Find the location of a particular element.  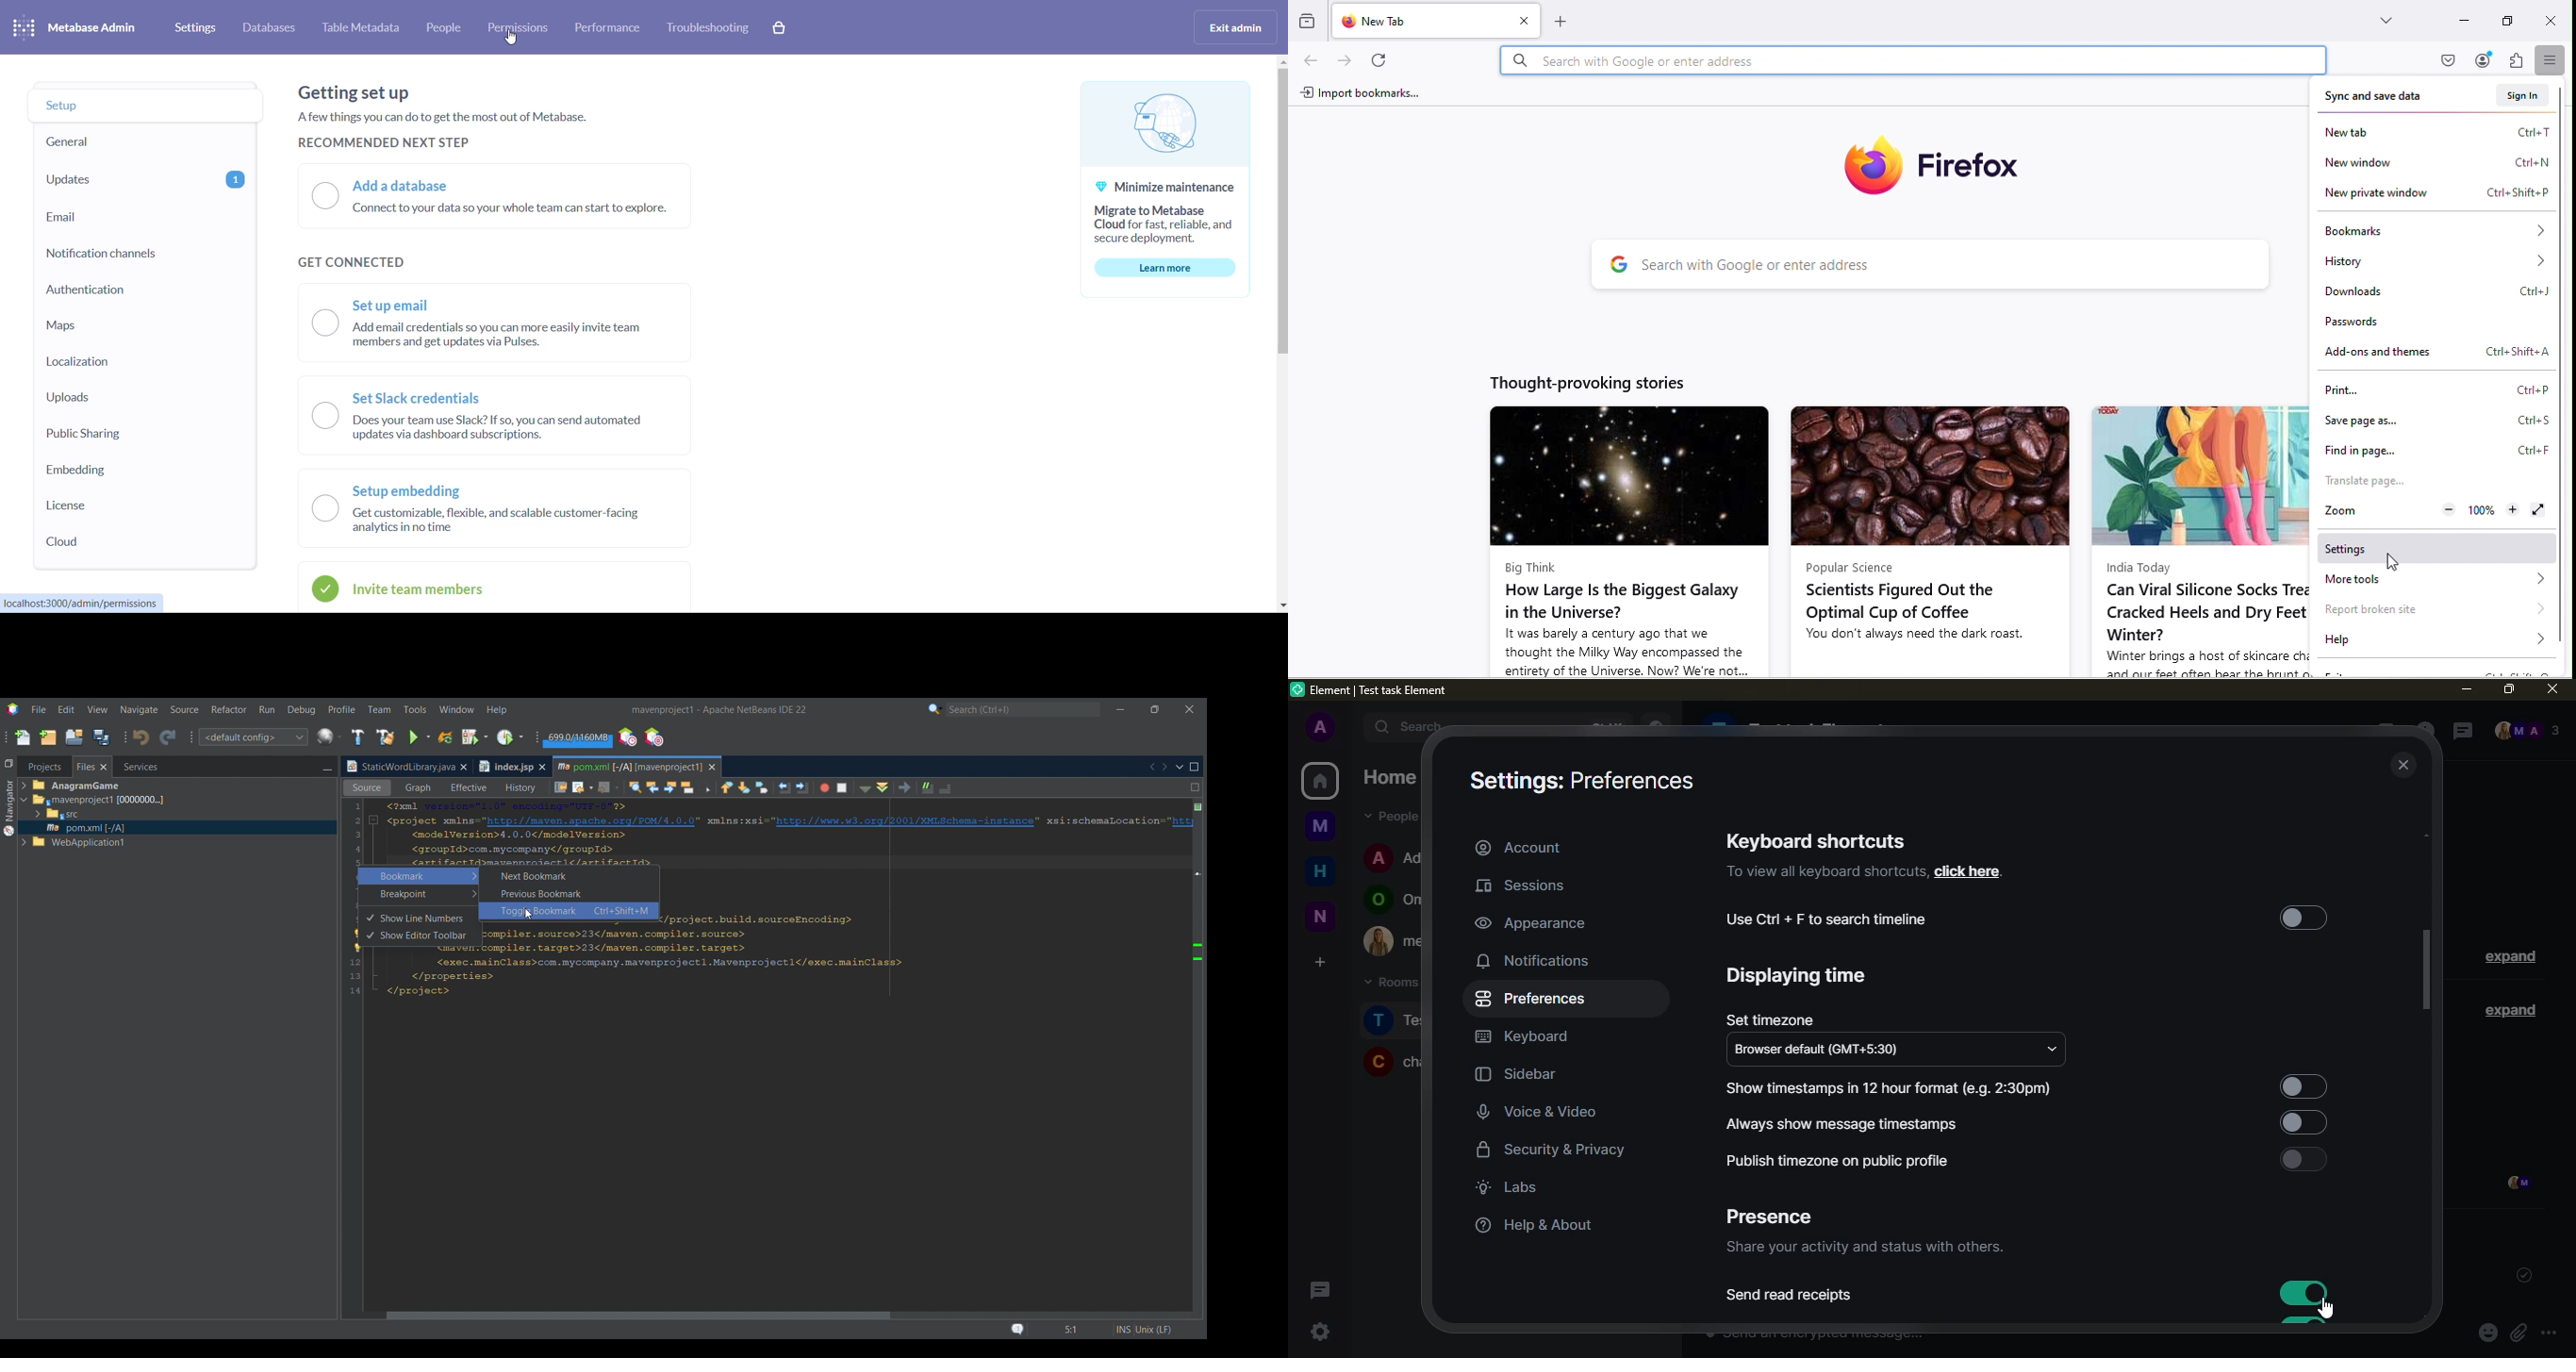

Report broken site is located at coordinates (2430, 607).